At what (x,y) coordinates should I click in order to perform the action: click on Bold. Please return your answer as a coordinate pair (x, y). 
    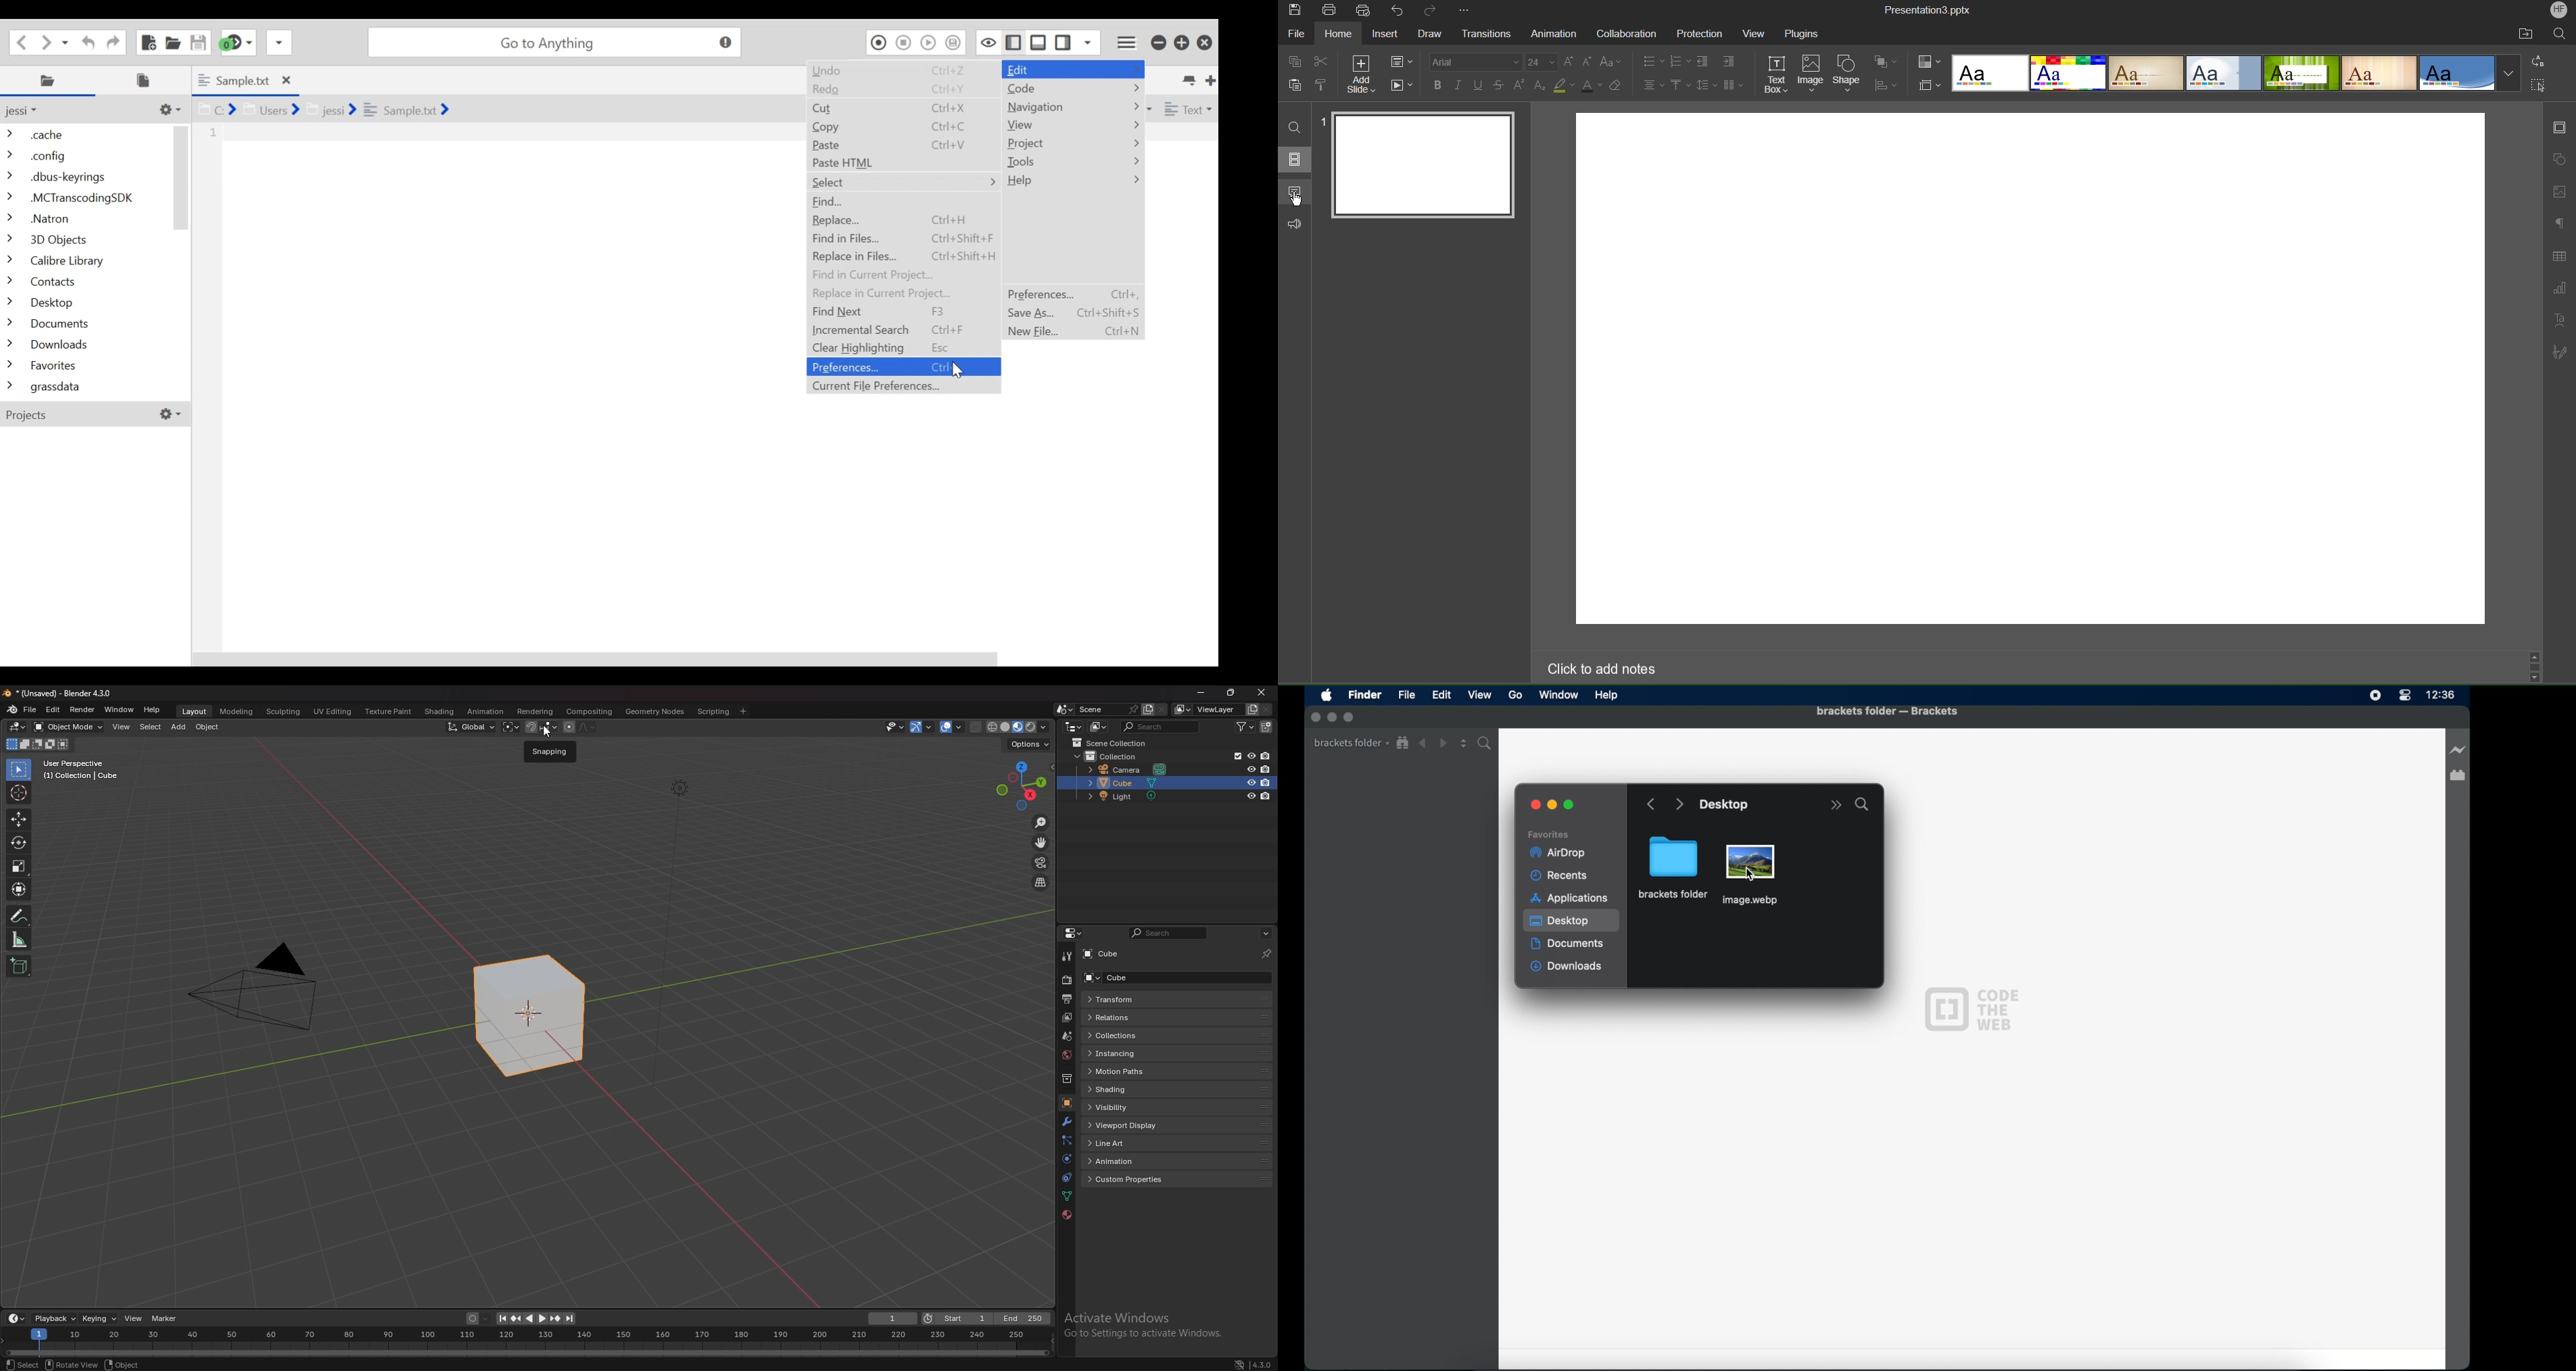
    Looking at the image, I should click on (1439, 85).